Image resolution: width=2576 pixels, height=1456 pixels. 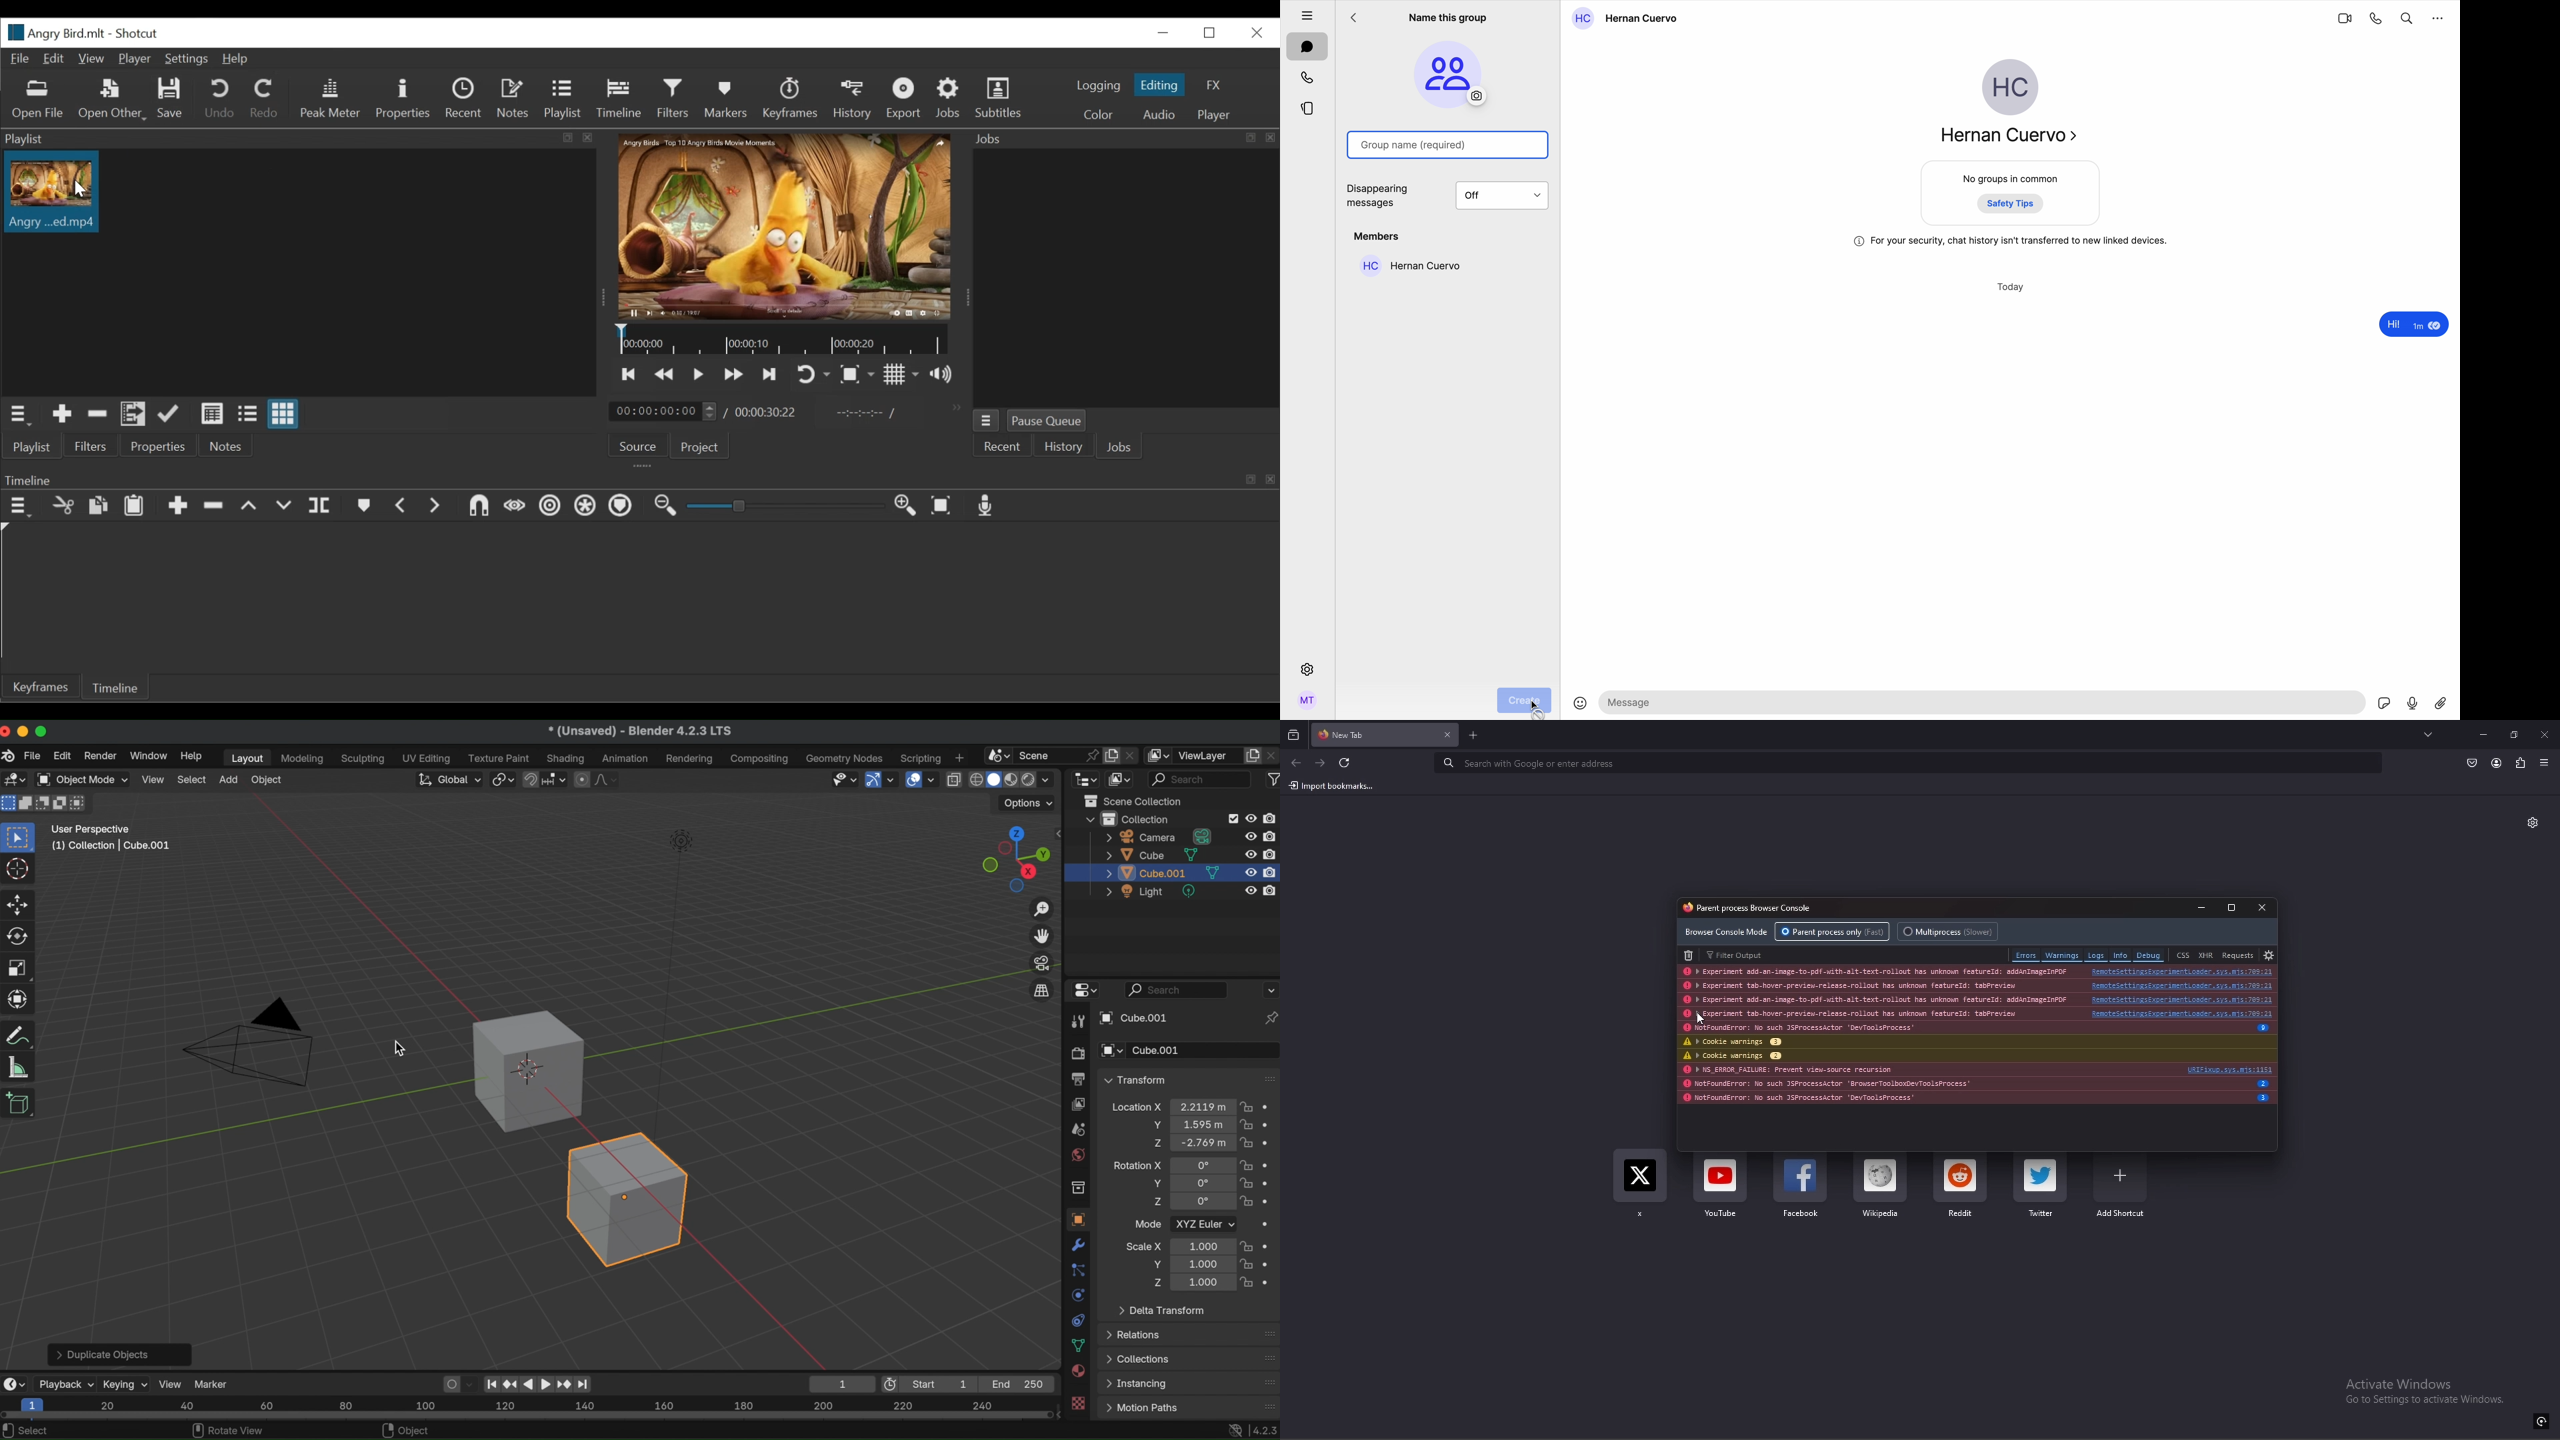 What do you see at coordinates (1159, 84) in the screenshot?
I see `Editing` at bounding box center [1159, 84].